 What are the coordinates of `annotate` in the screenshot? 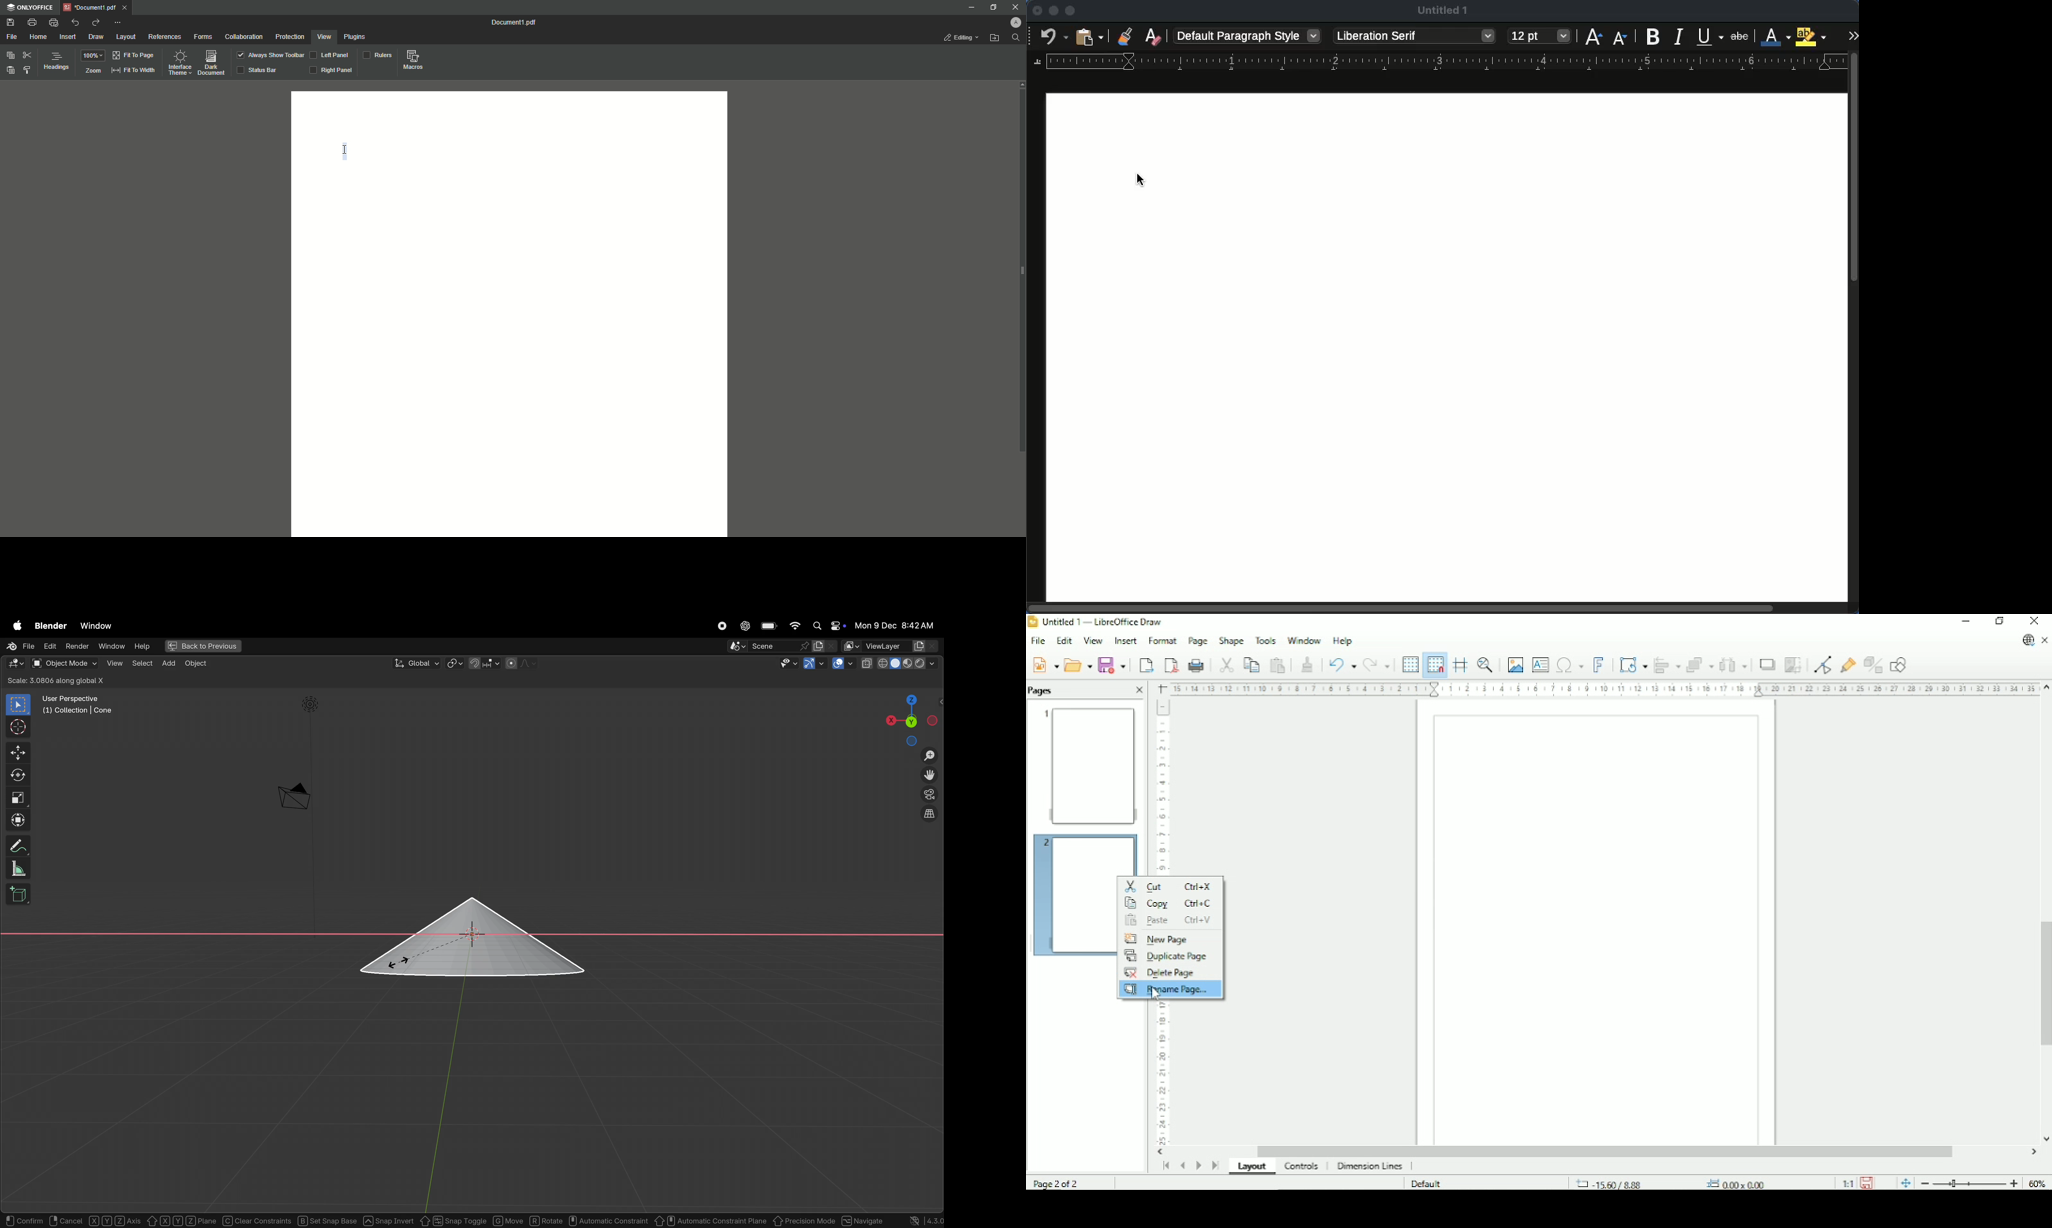 It's located at (15, 845).